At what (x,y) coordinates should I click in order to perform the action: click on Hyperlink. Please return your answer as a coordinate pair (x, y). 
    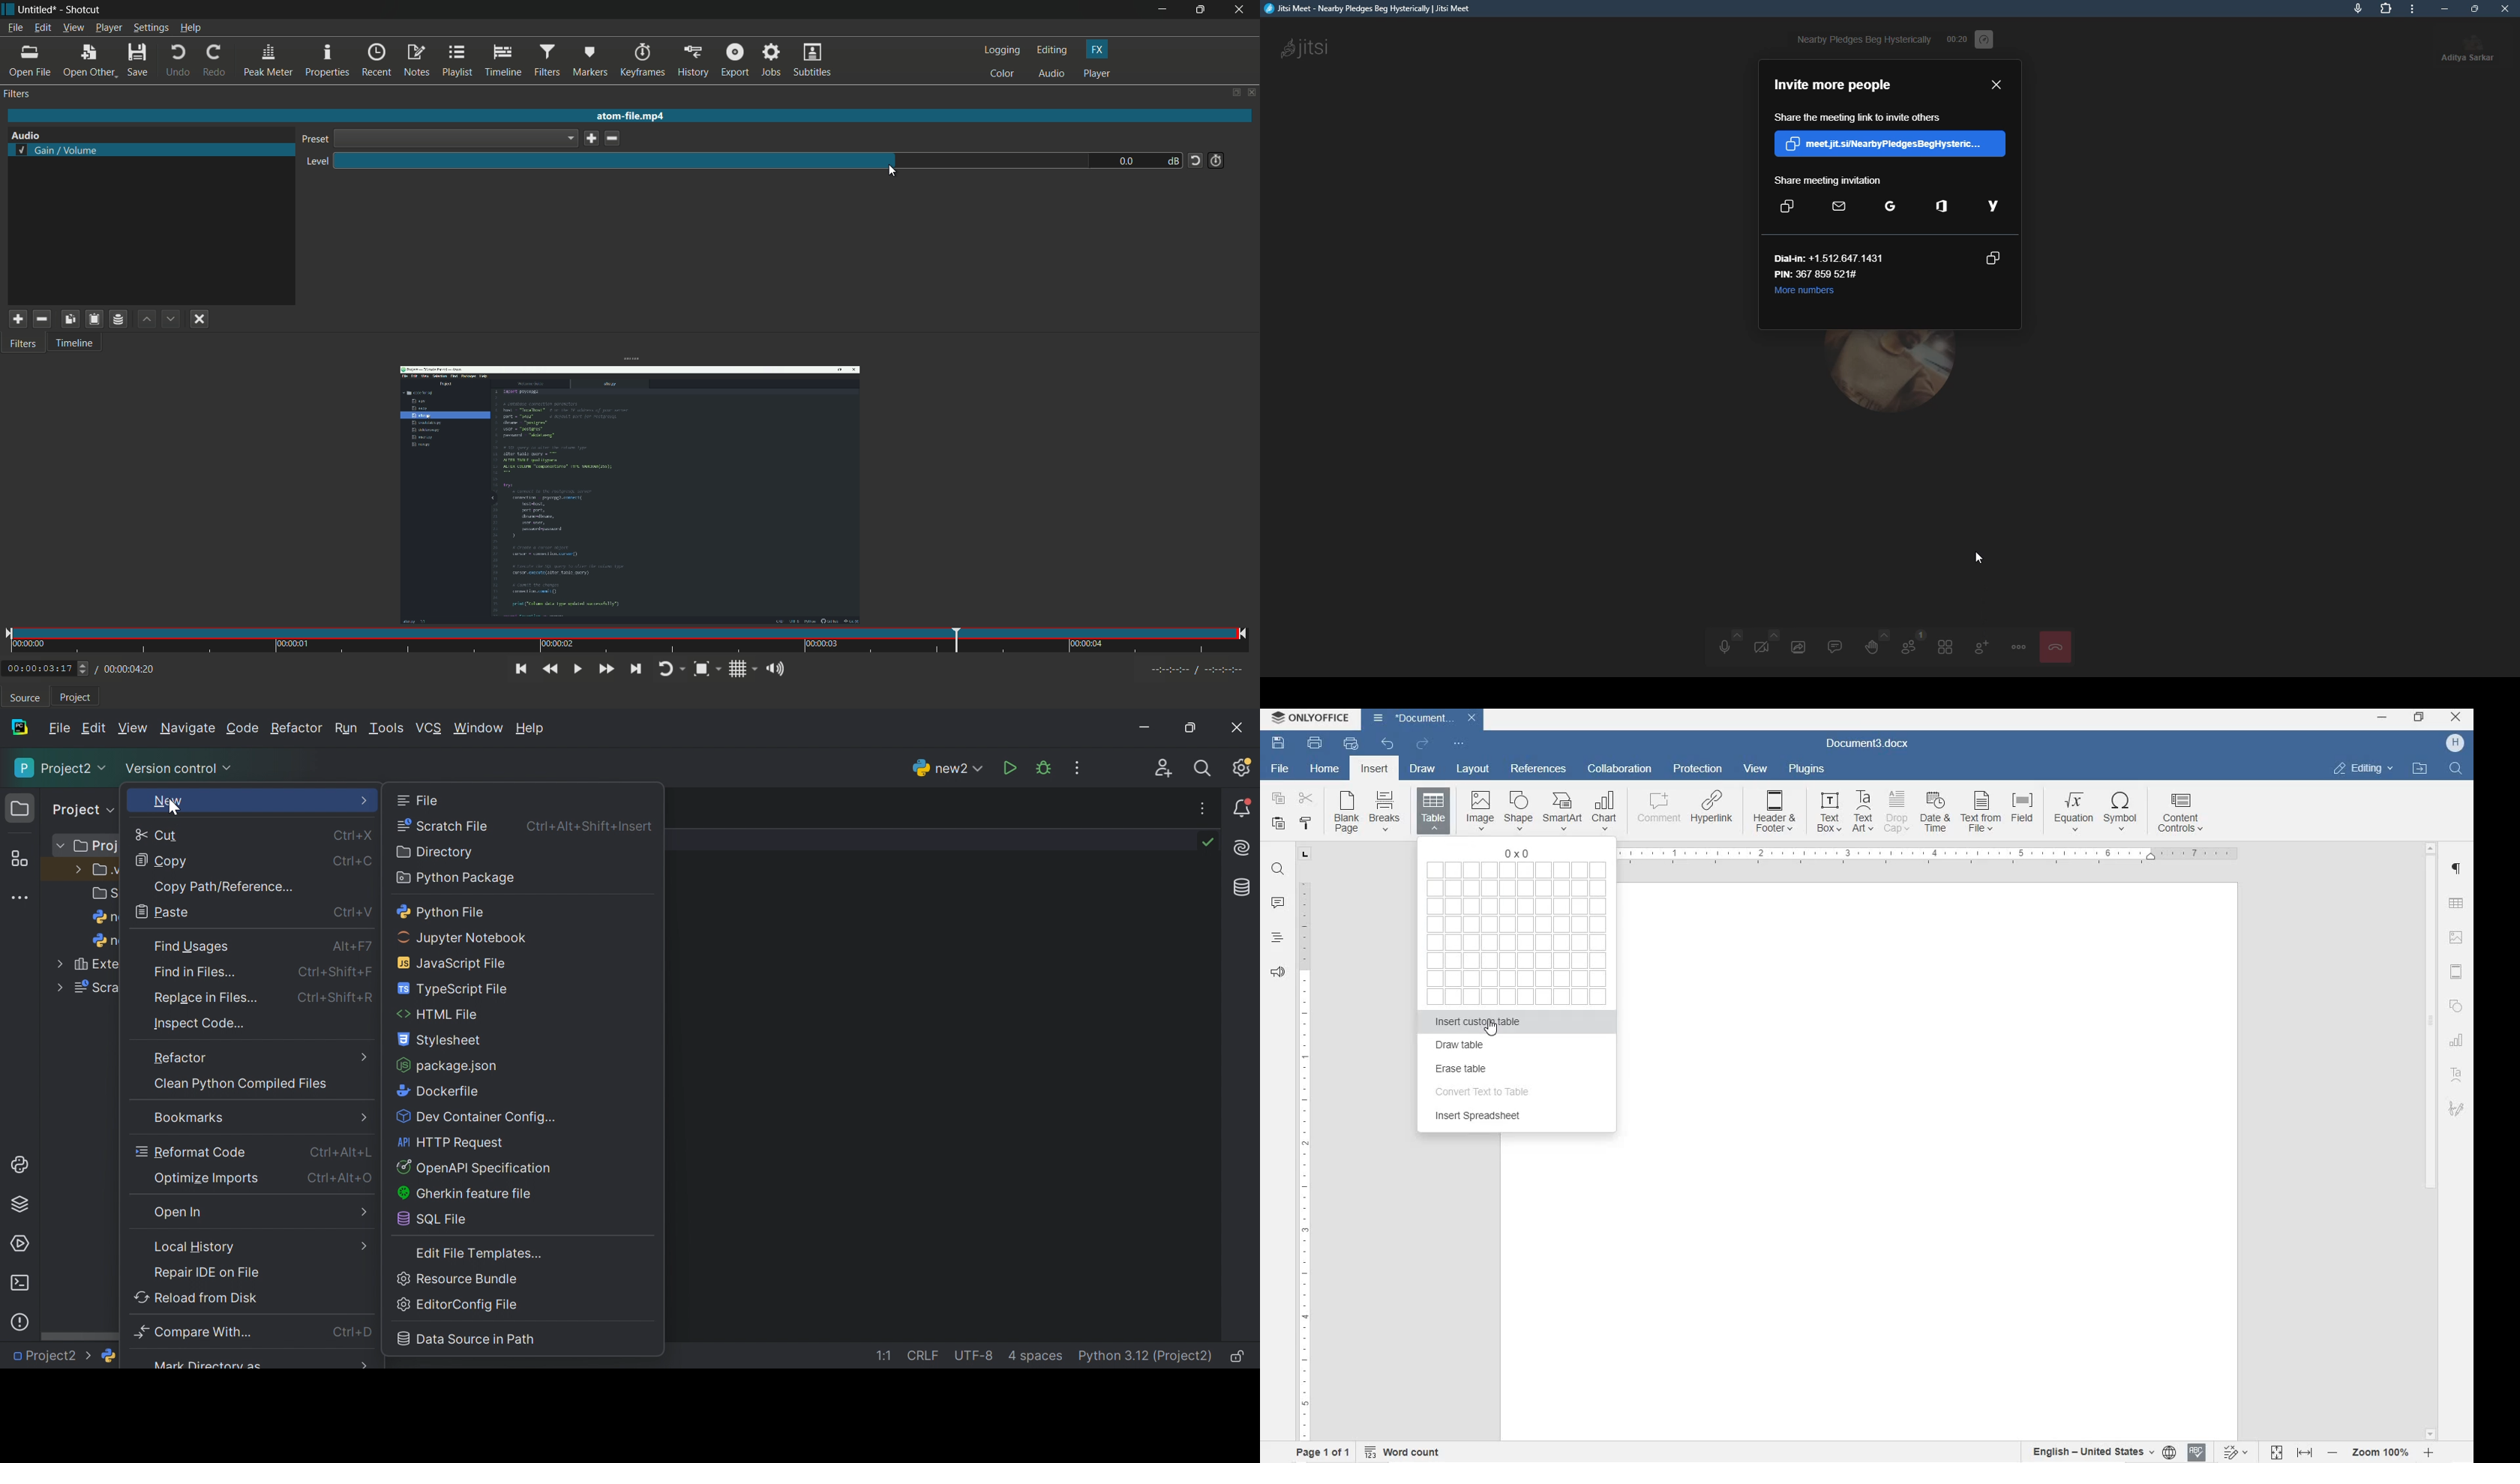
    Looking at the image, I should click on (1711, 812).